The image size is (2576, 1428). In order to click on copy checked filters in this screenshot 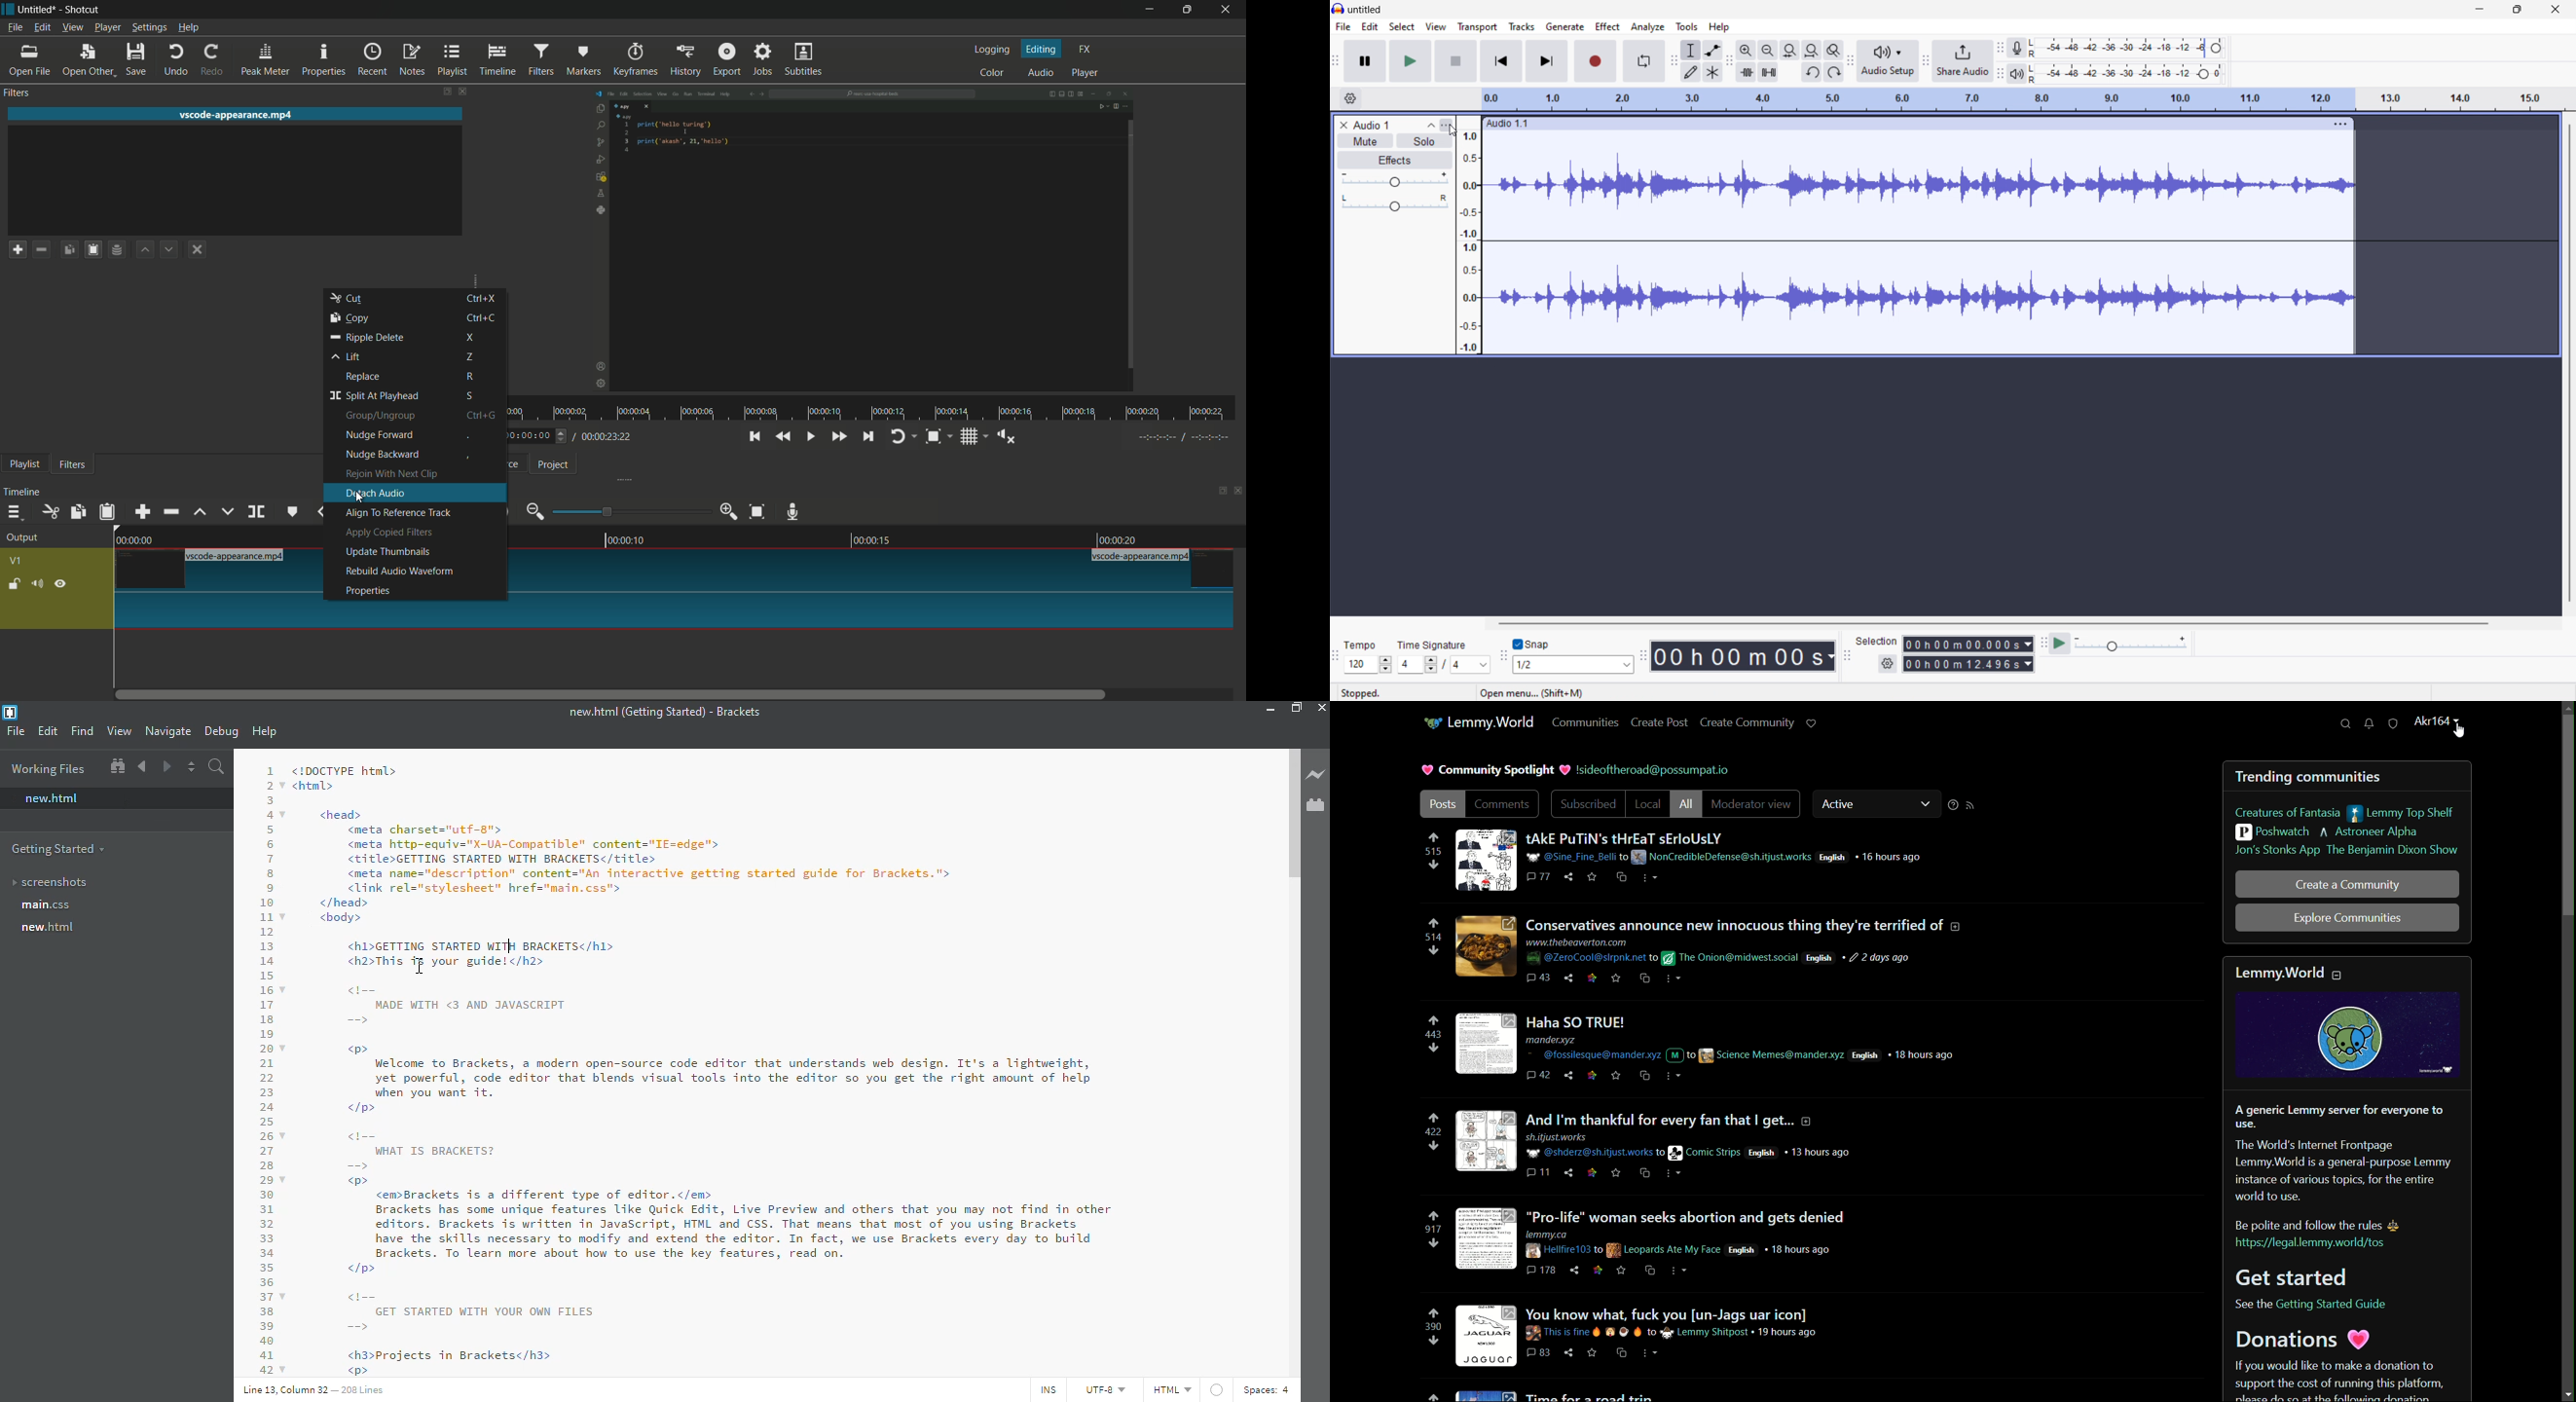, I will do `click(69, 248)`.